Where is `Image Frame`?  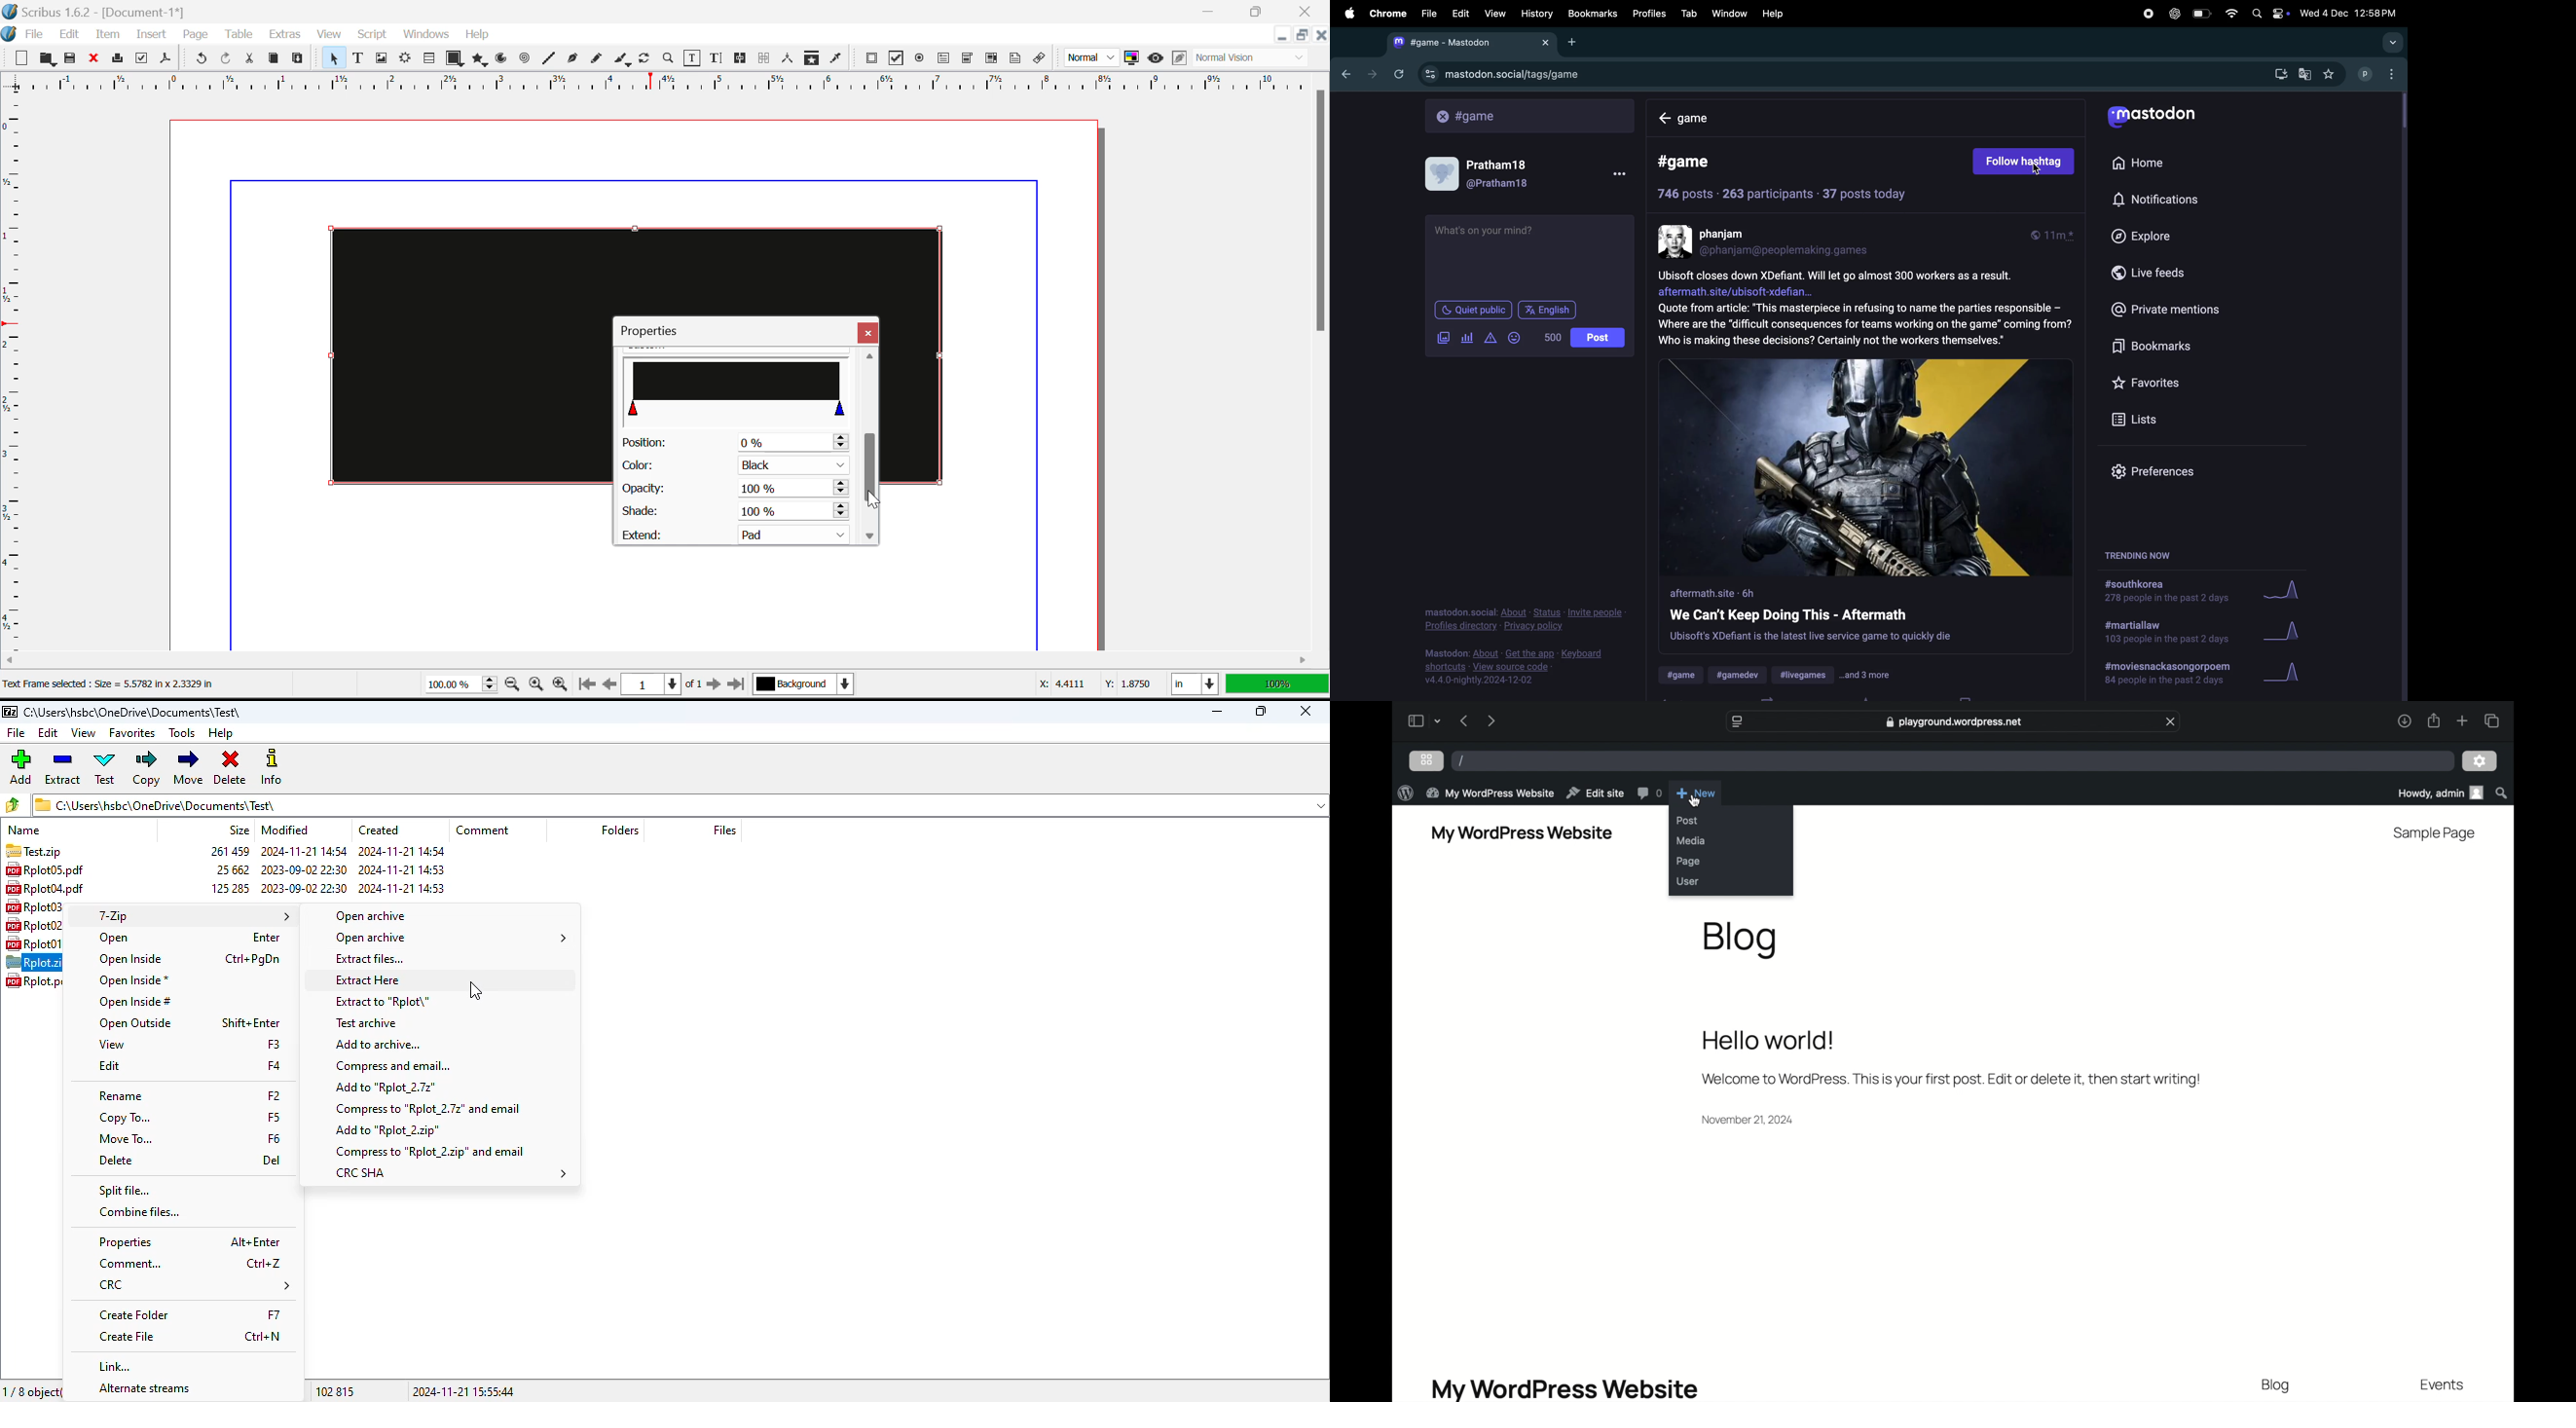 Image Frame is located at coordinates (381, 60).